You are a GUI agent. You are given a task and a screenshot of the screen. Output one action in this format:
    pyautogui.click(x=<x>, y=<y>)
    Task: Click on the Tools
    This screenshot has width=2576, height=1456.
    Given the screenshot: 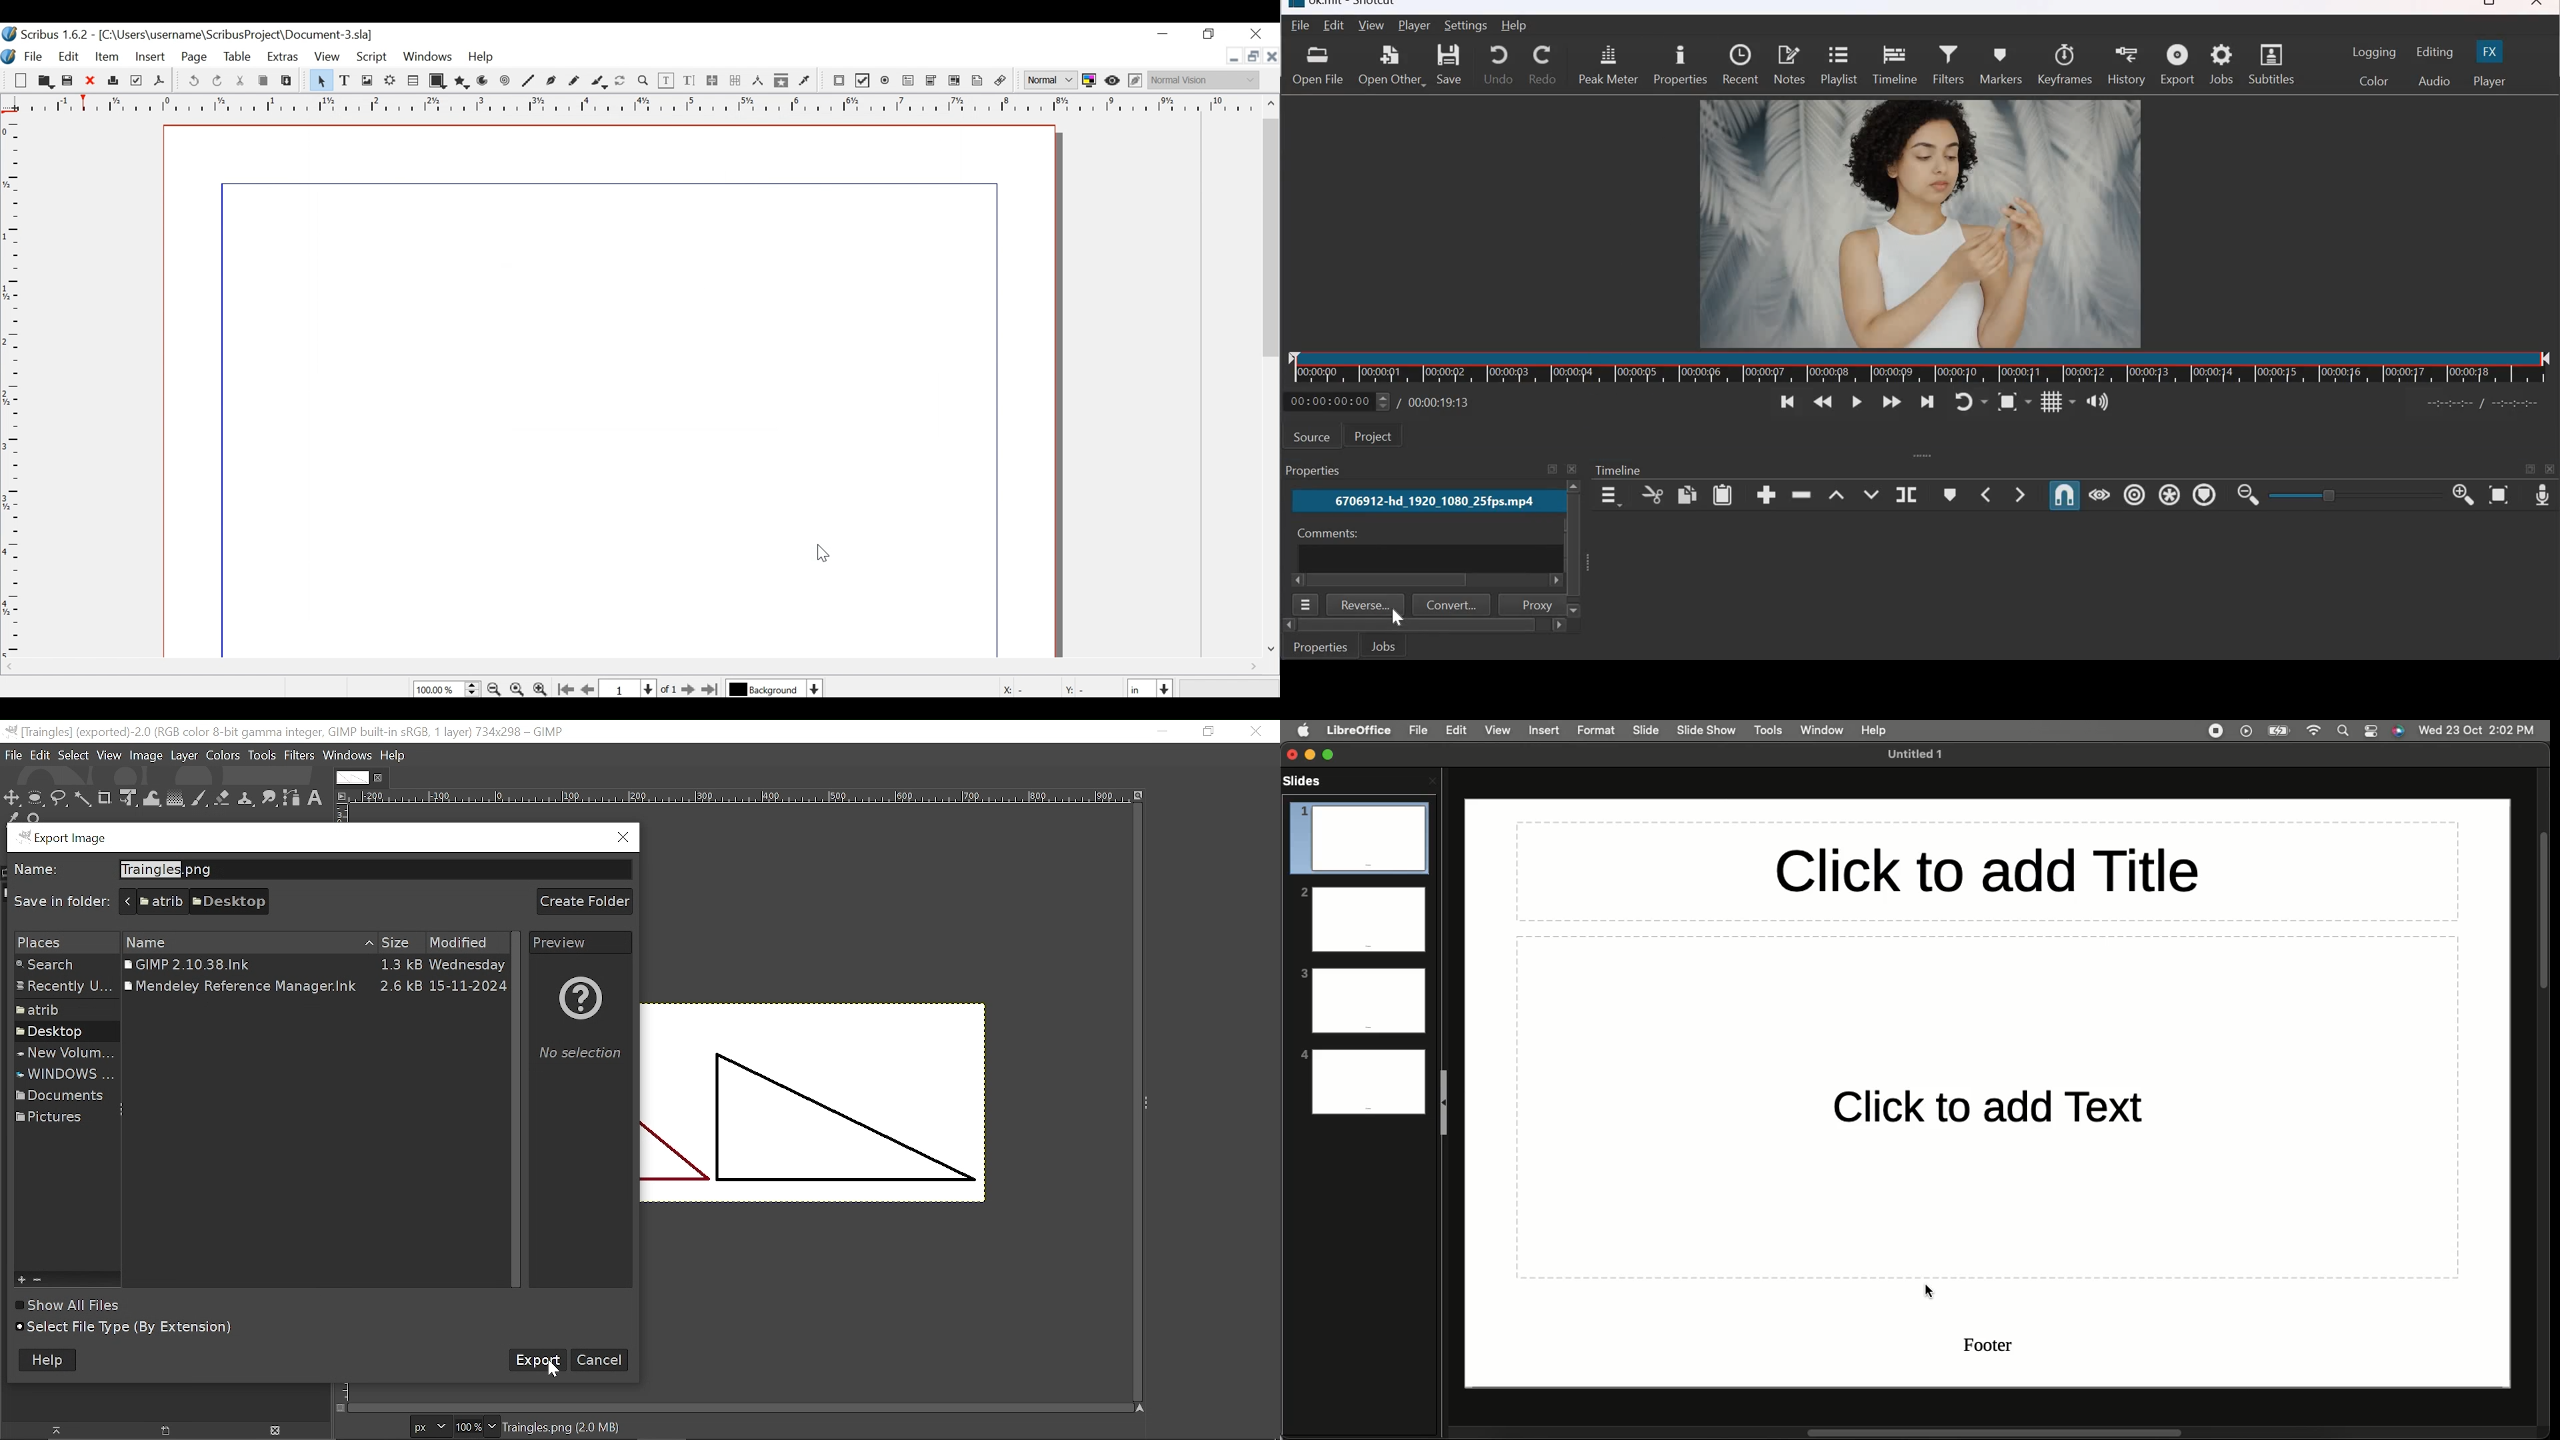 What is the action you would take?
    pyautogui.click(x=1768, y=731)
    